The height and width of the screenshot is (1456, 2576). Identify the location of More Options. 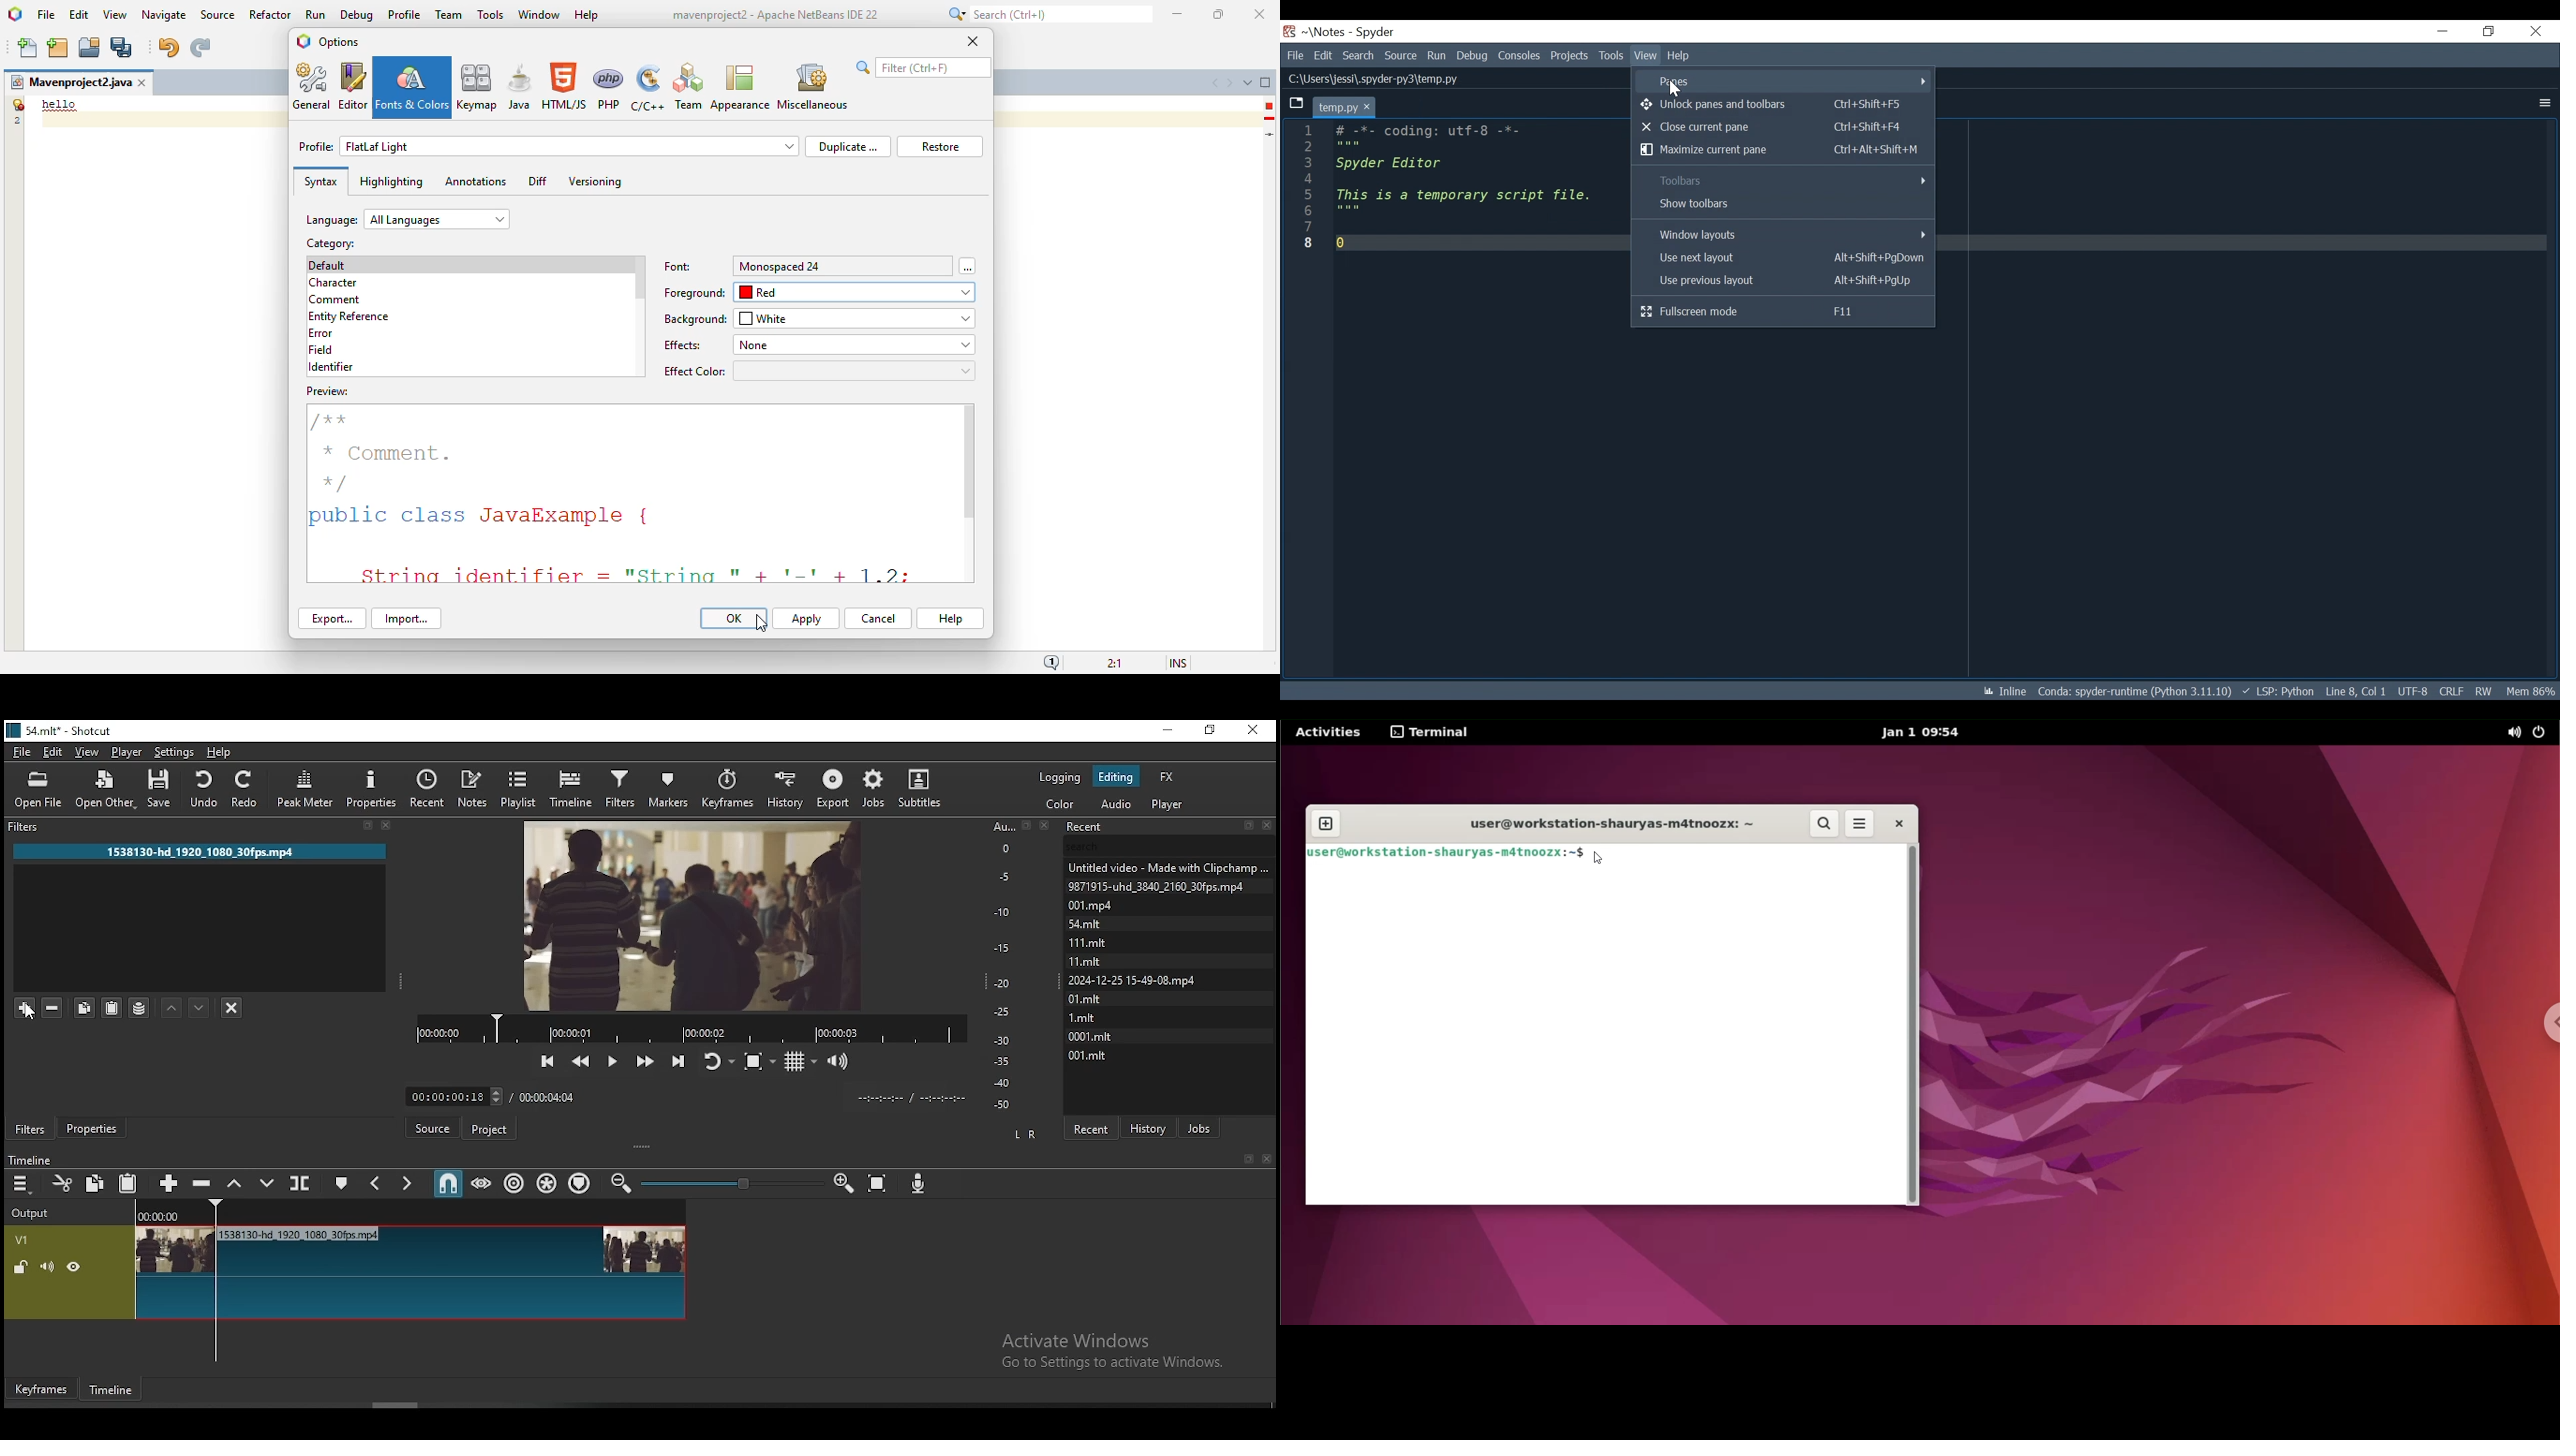
(2543, 103).